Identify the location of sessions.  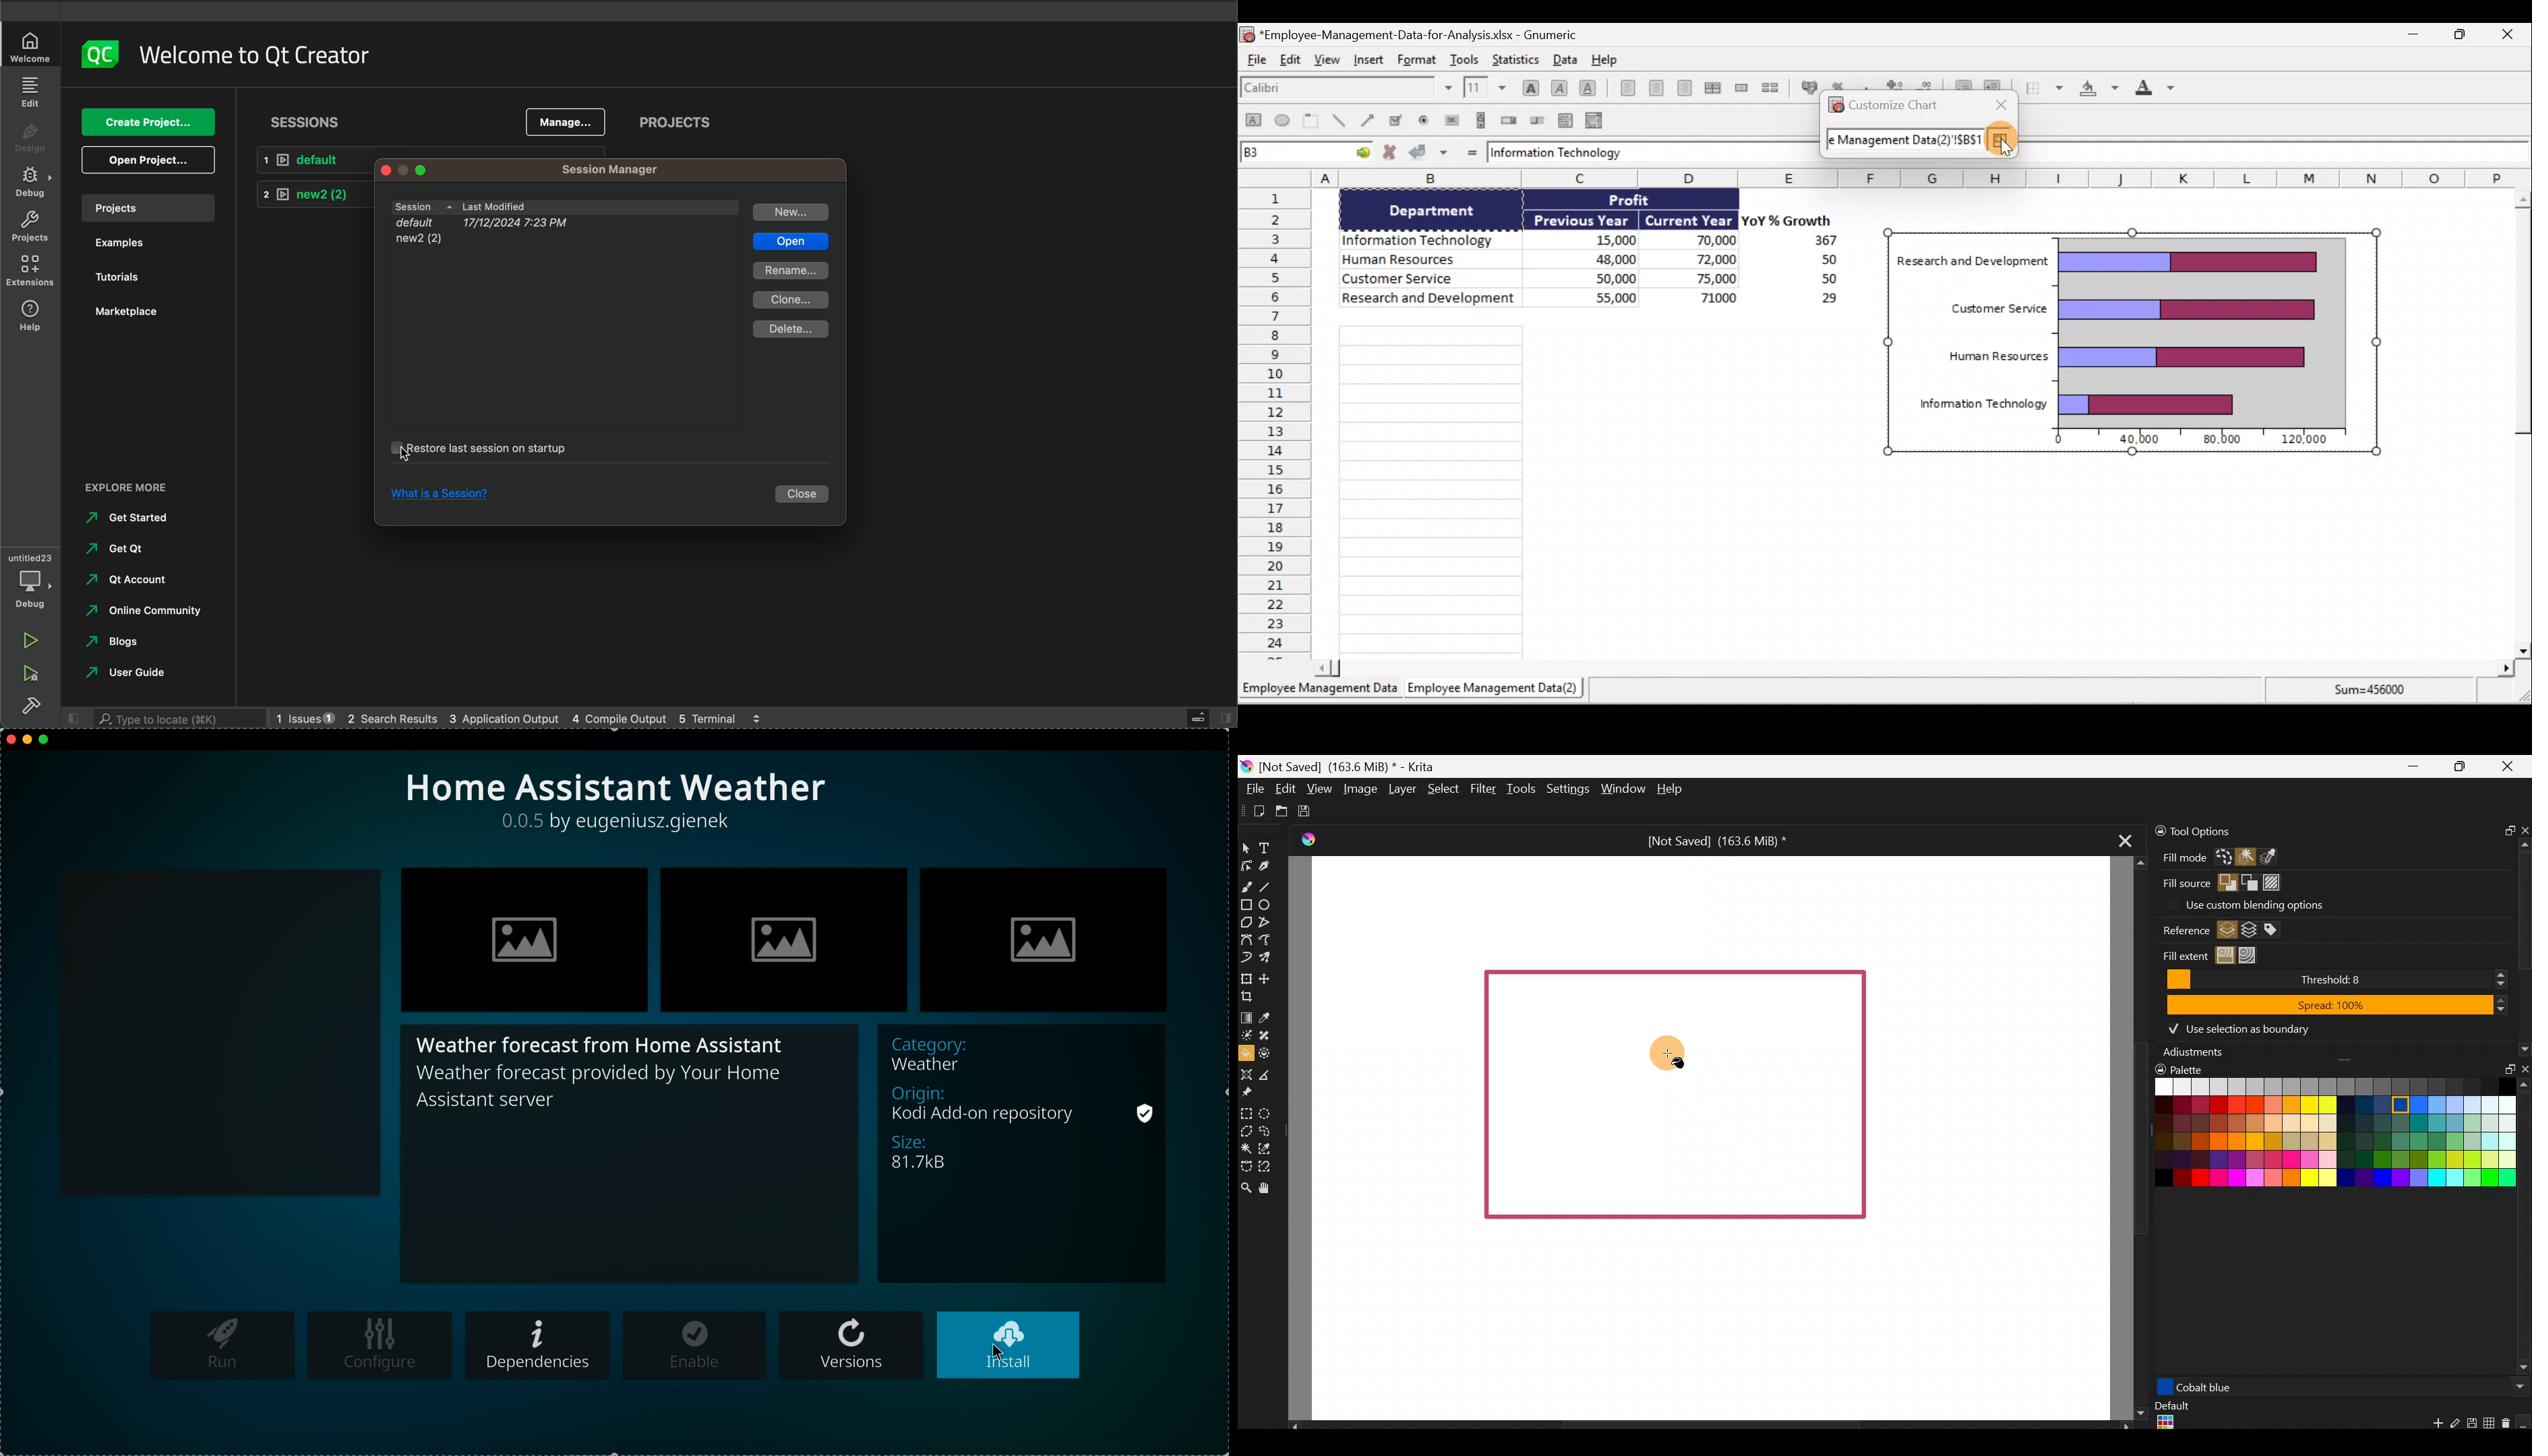
(525, 206).